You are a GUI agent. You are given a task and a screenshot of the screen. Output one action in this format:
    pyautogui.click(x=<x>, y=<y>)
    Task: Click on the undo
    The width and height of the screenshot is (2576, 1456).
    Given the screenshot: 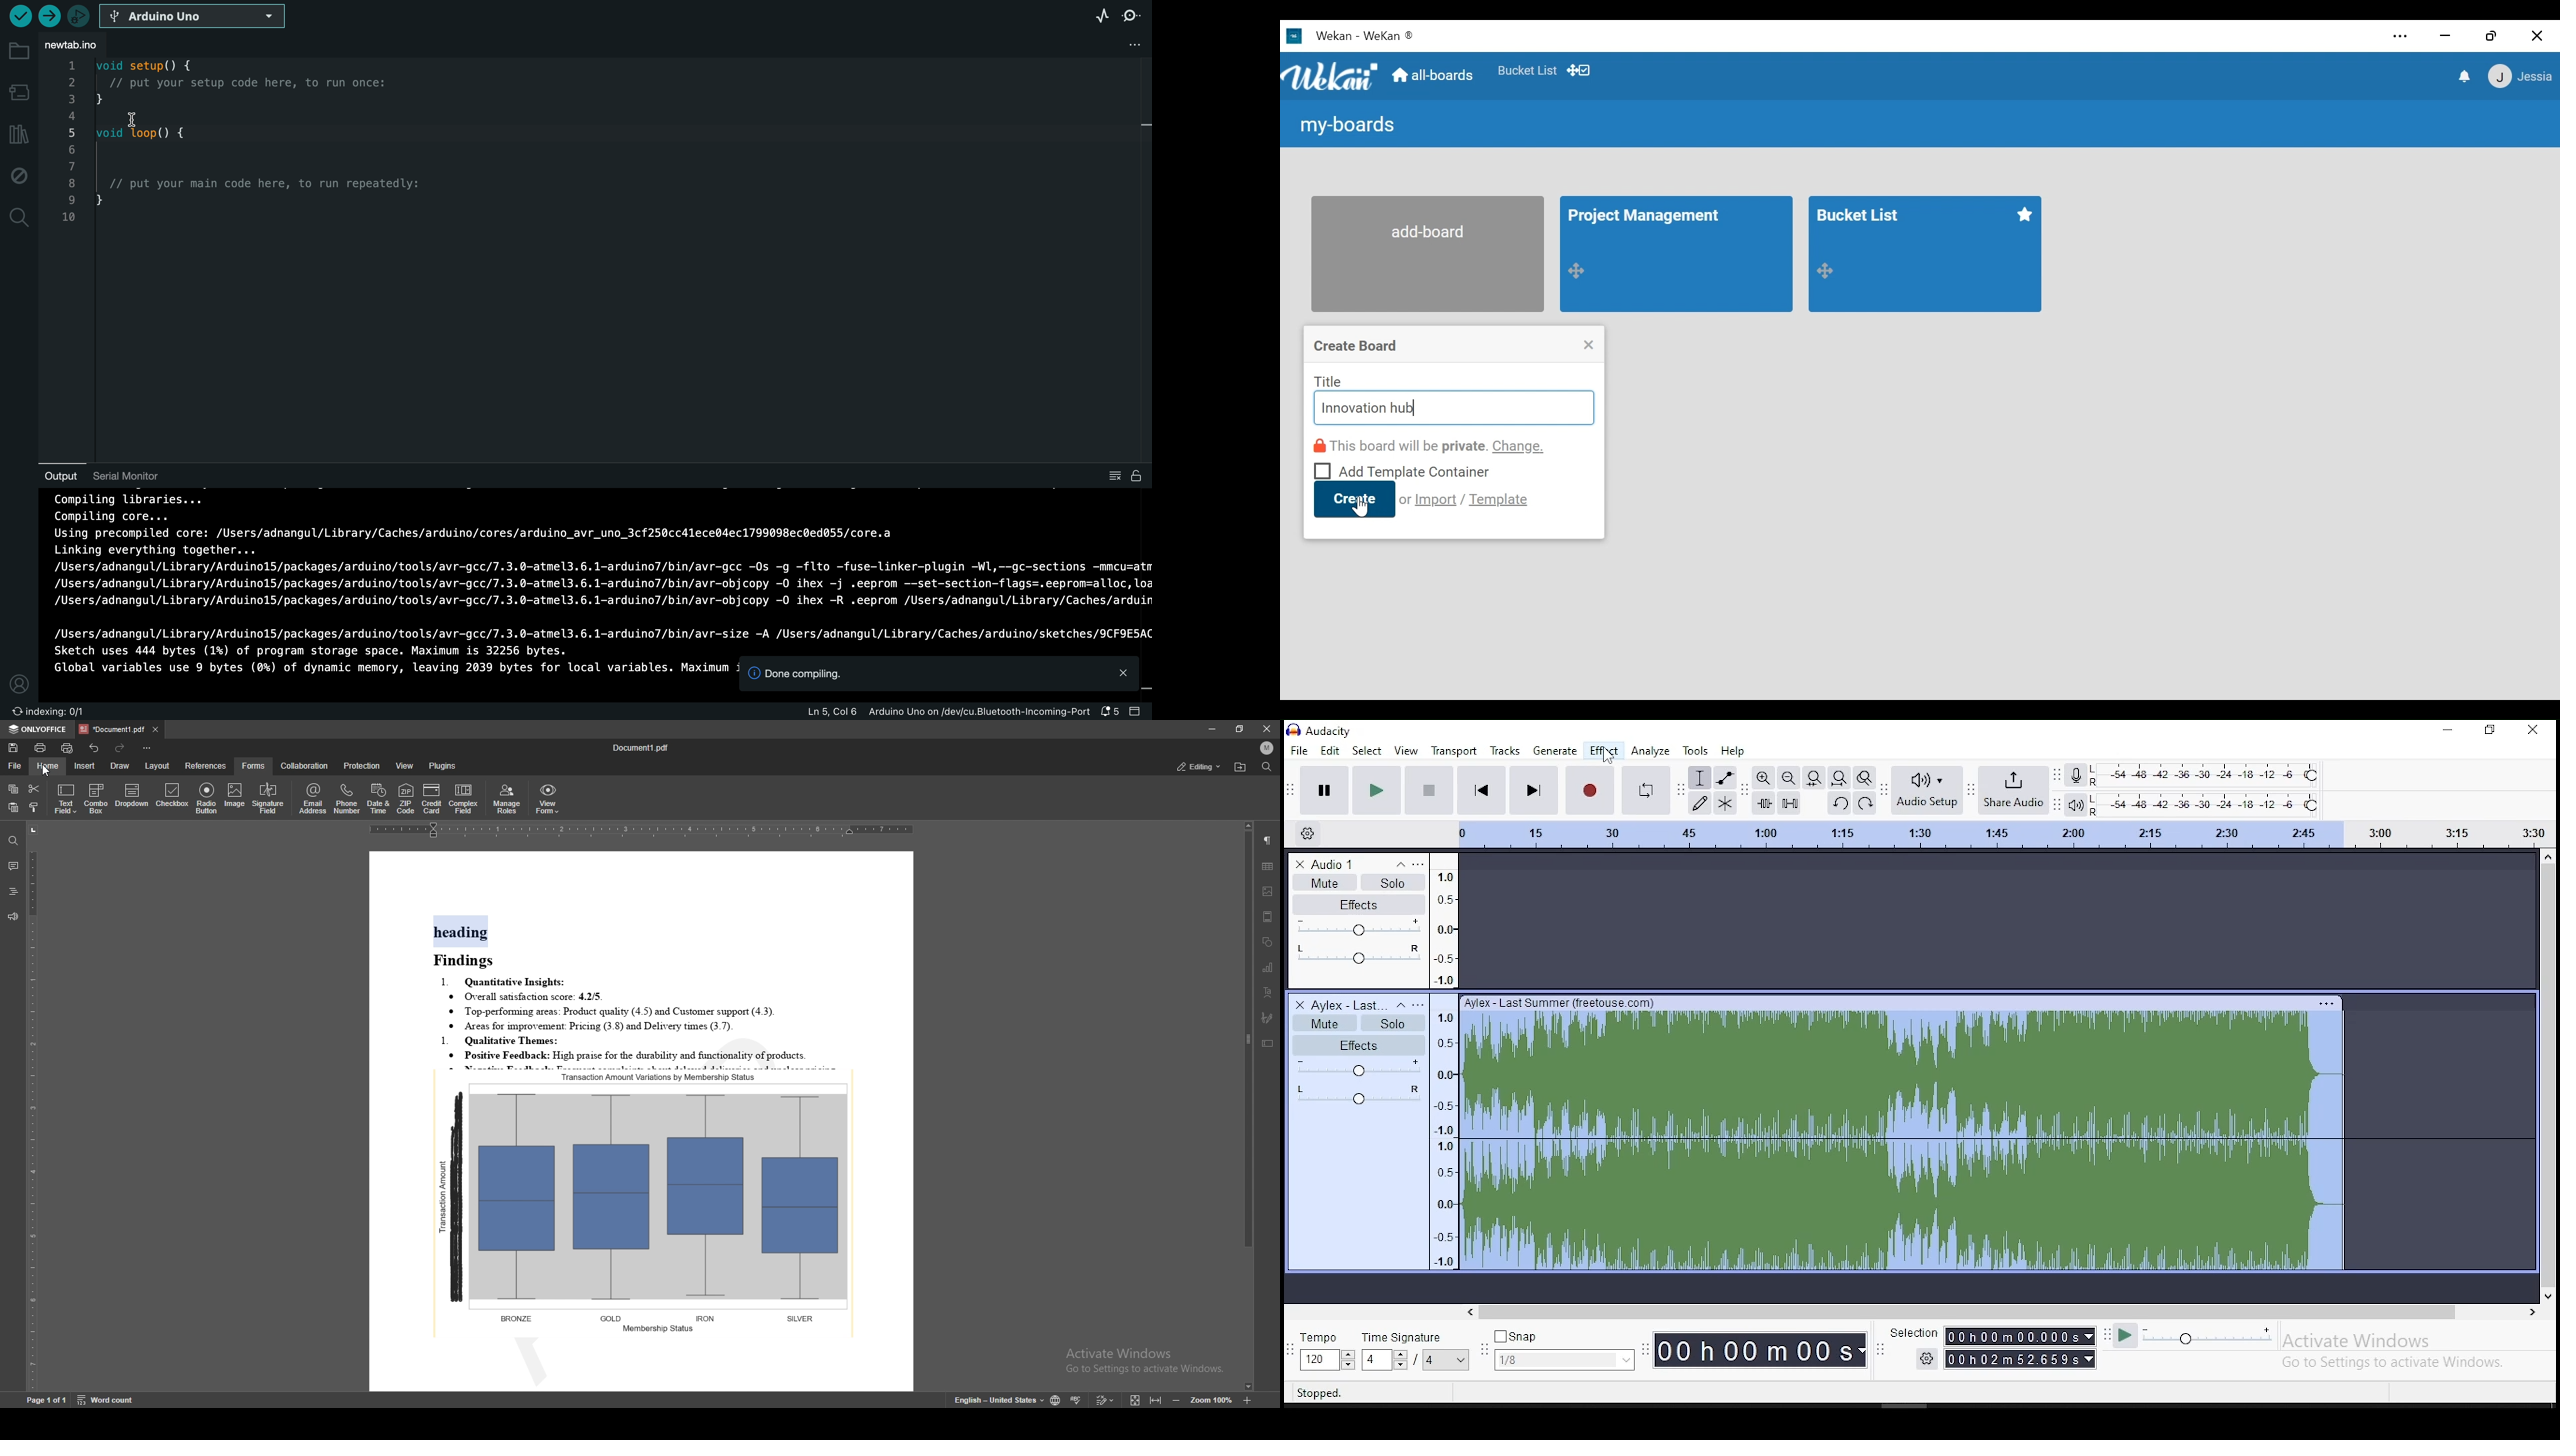 What is the action you would take?
    pyautogui.click(x=94, y=749)
    